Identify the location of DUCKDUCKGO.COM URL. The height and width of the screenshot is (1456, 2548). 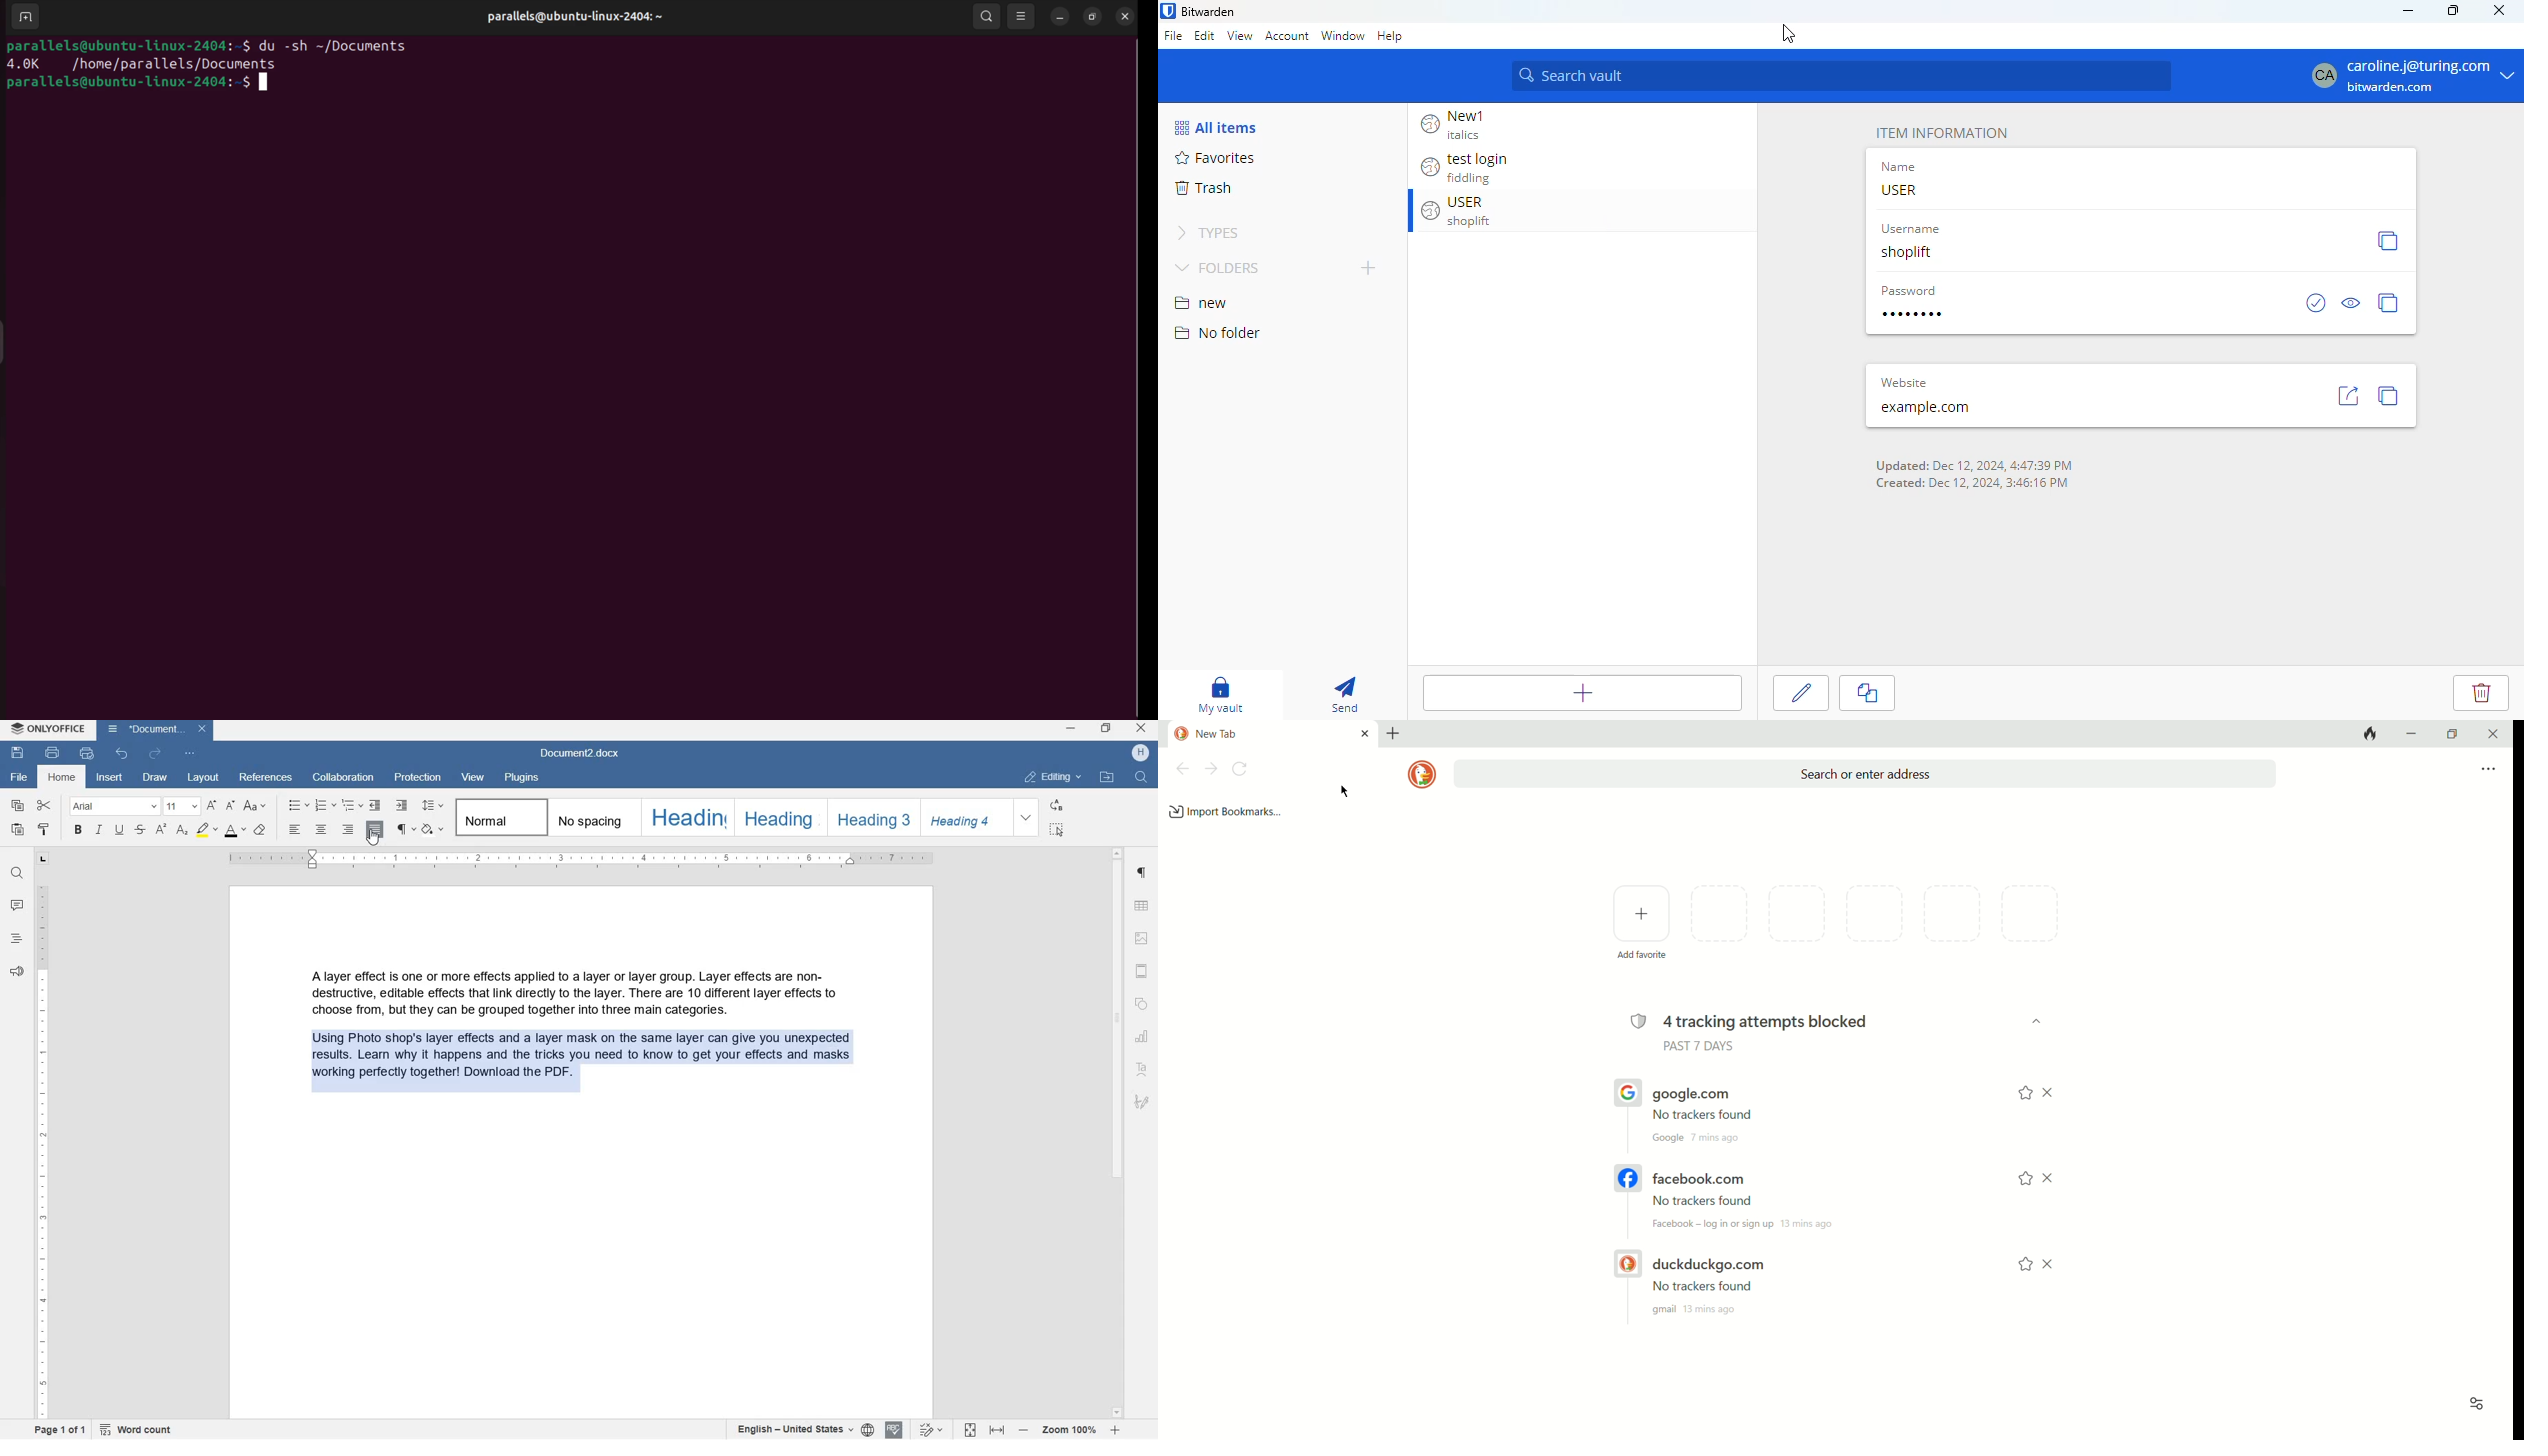
(1728, 1283).